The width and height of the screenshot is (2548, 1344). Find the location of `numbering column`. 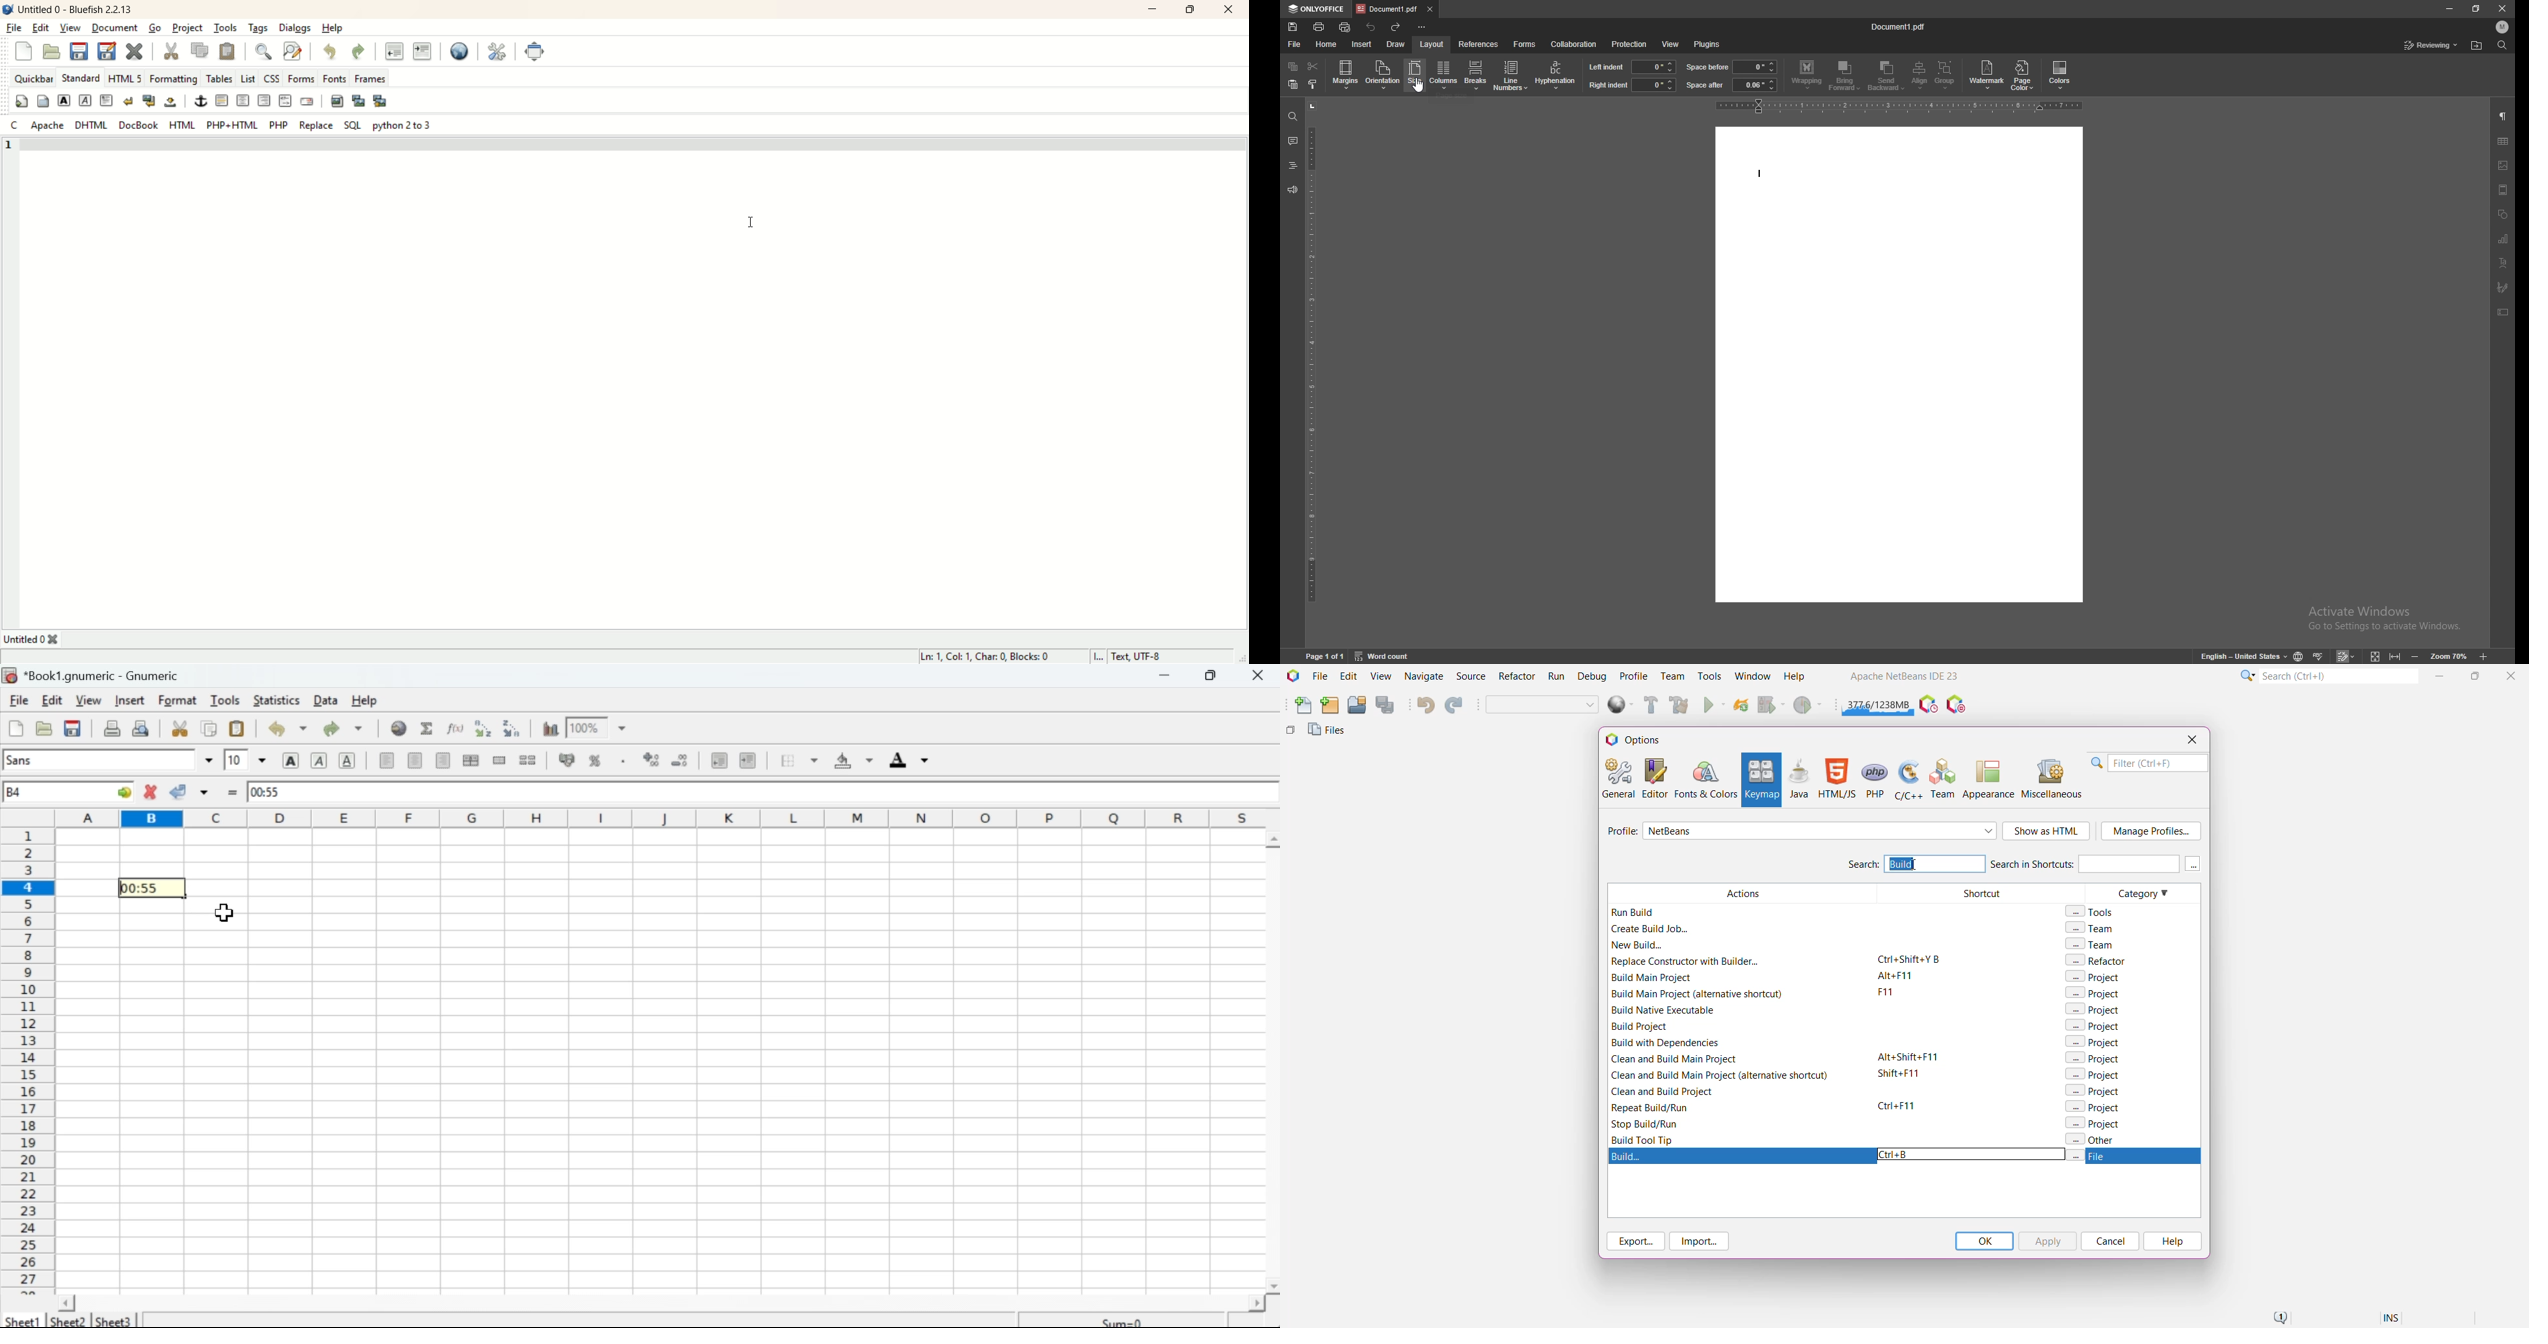

numbering column is located at coordinates (28, 1061).